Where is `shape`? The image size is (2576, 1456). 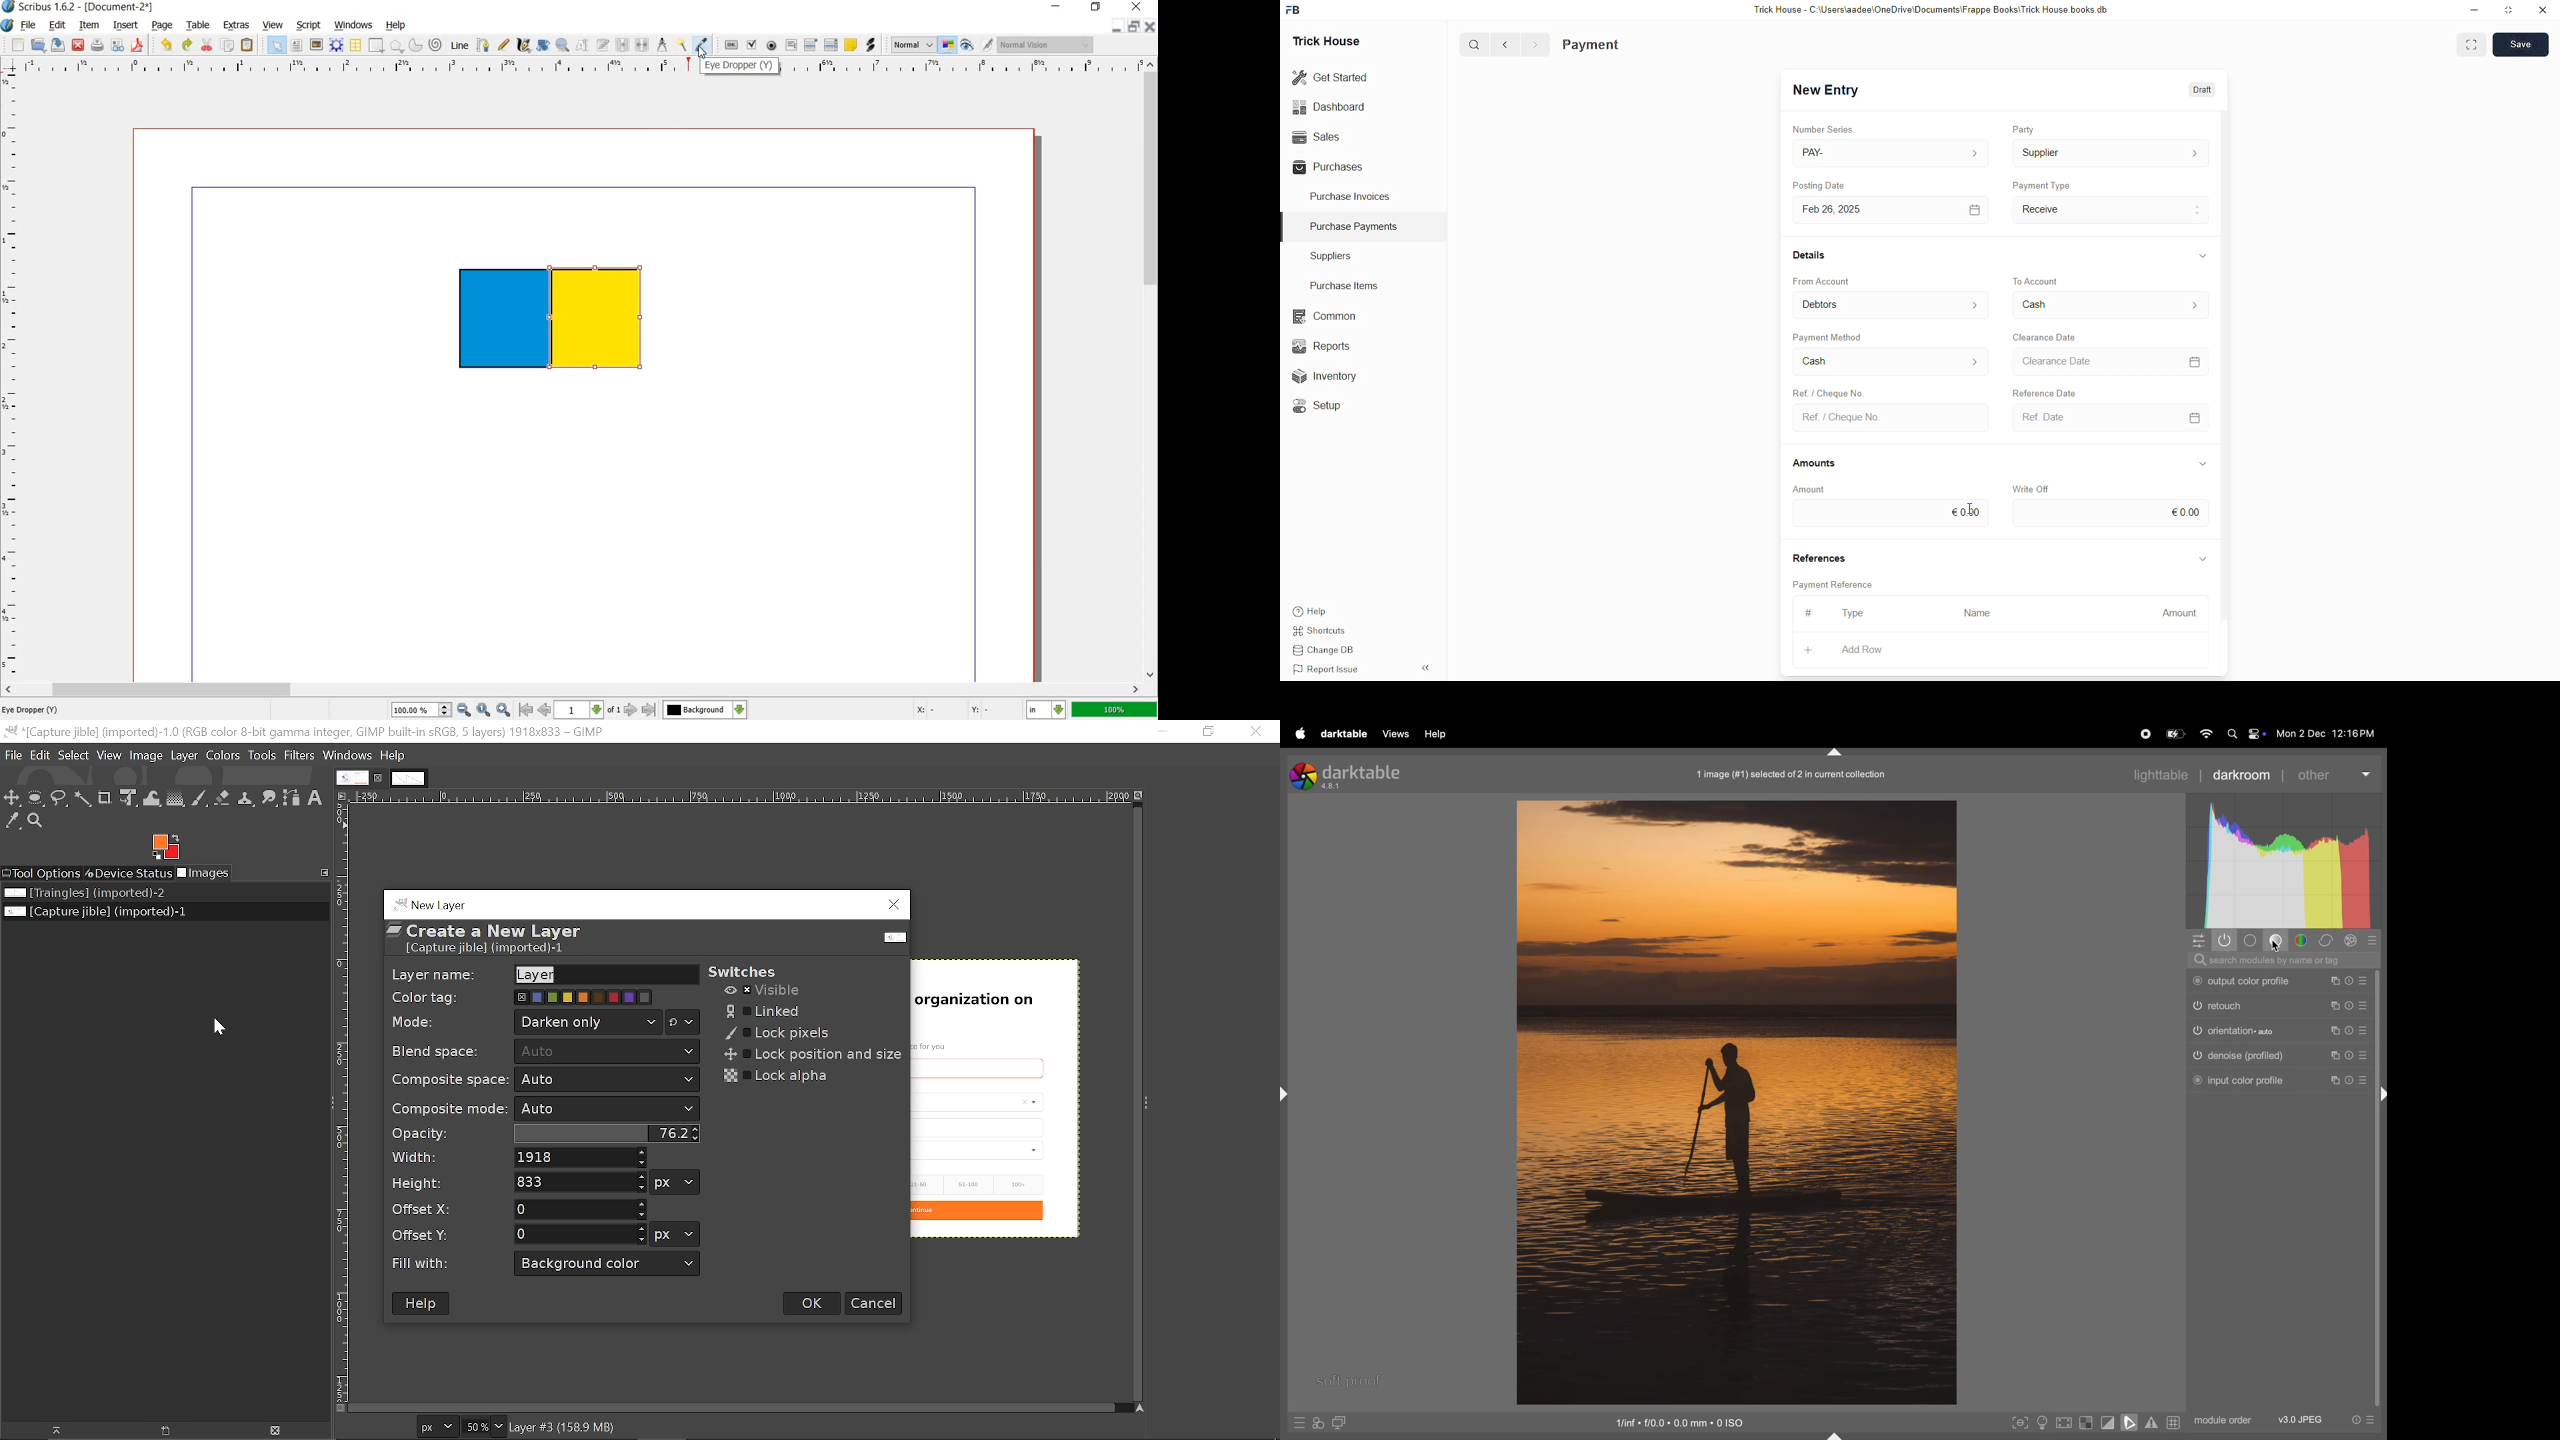 shape is located at coordinates (375, 46).